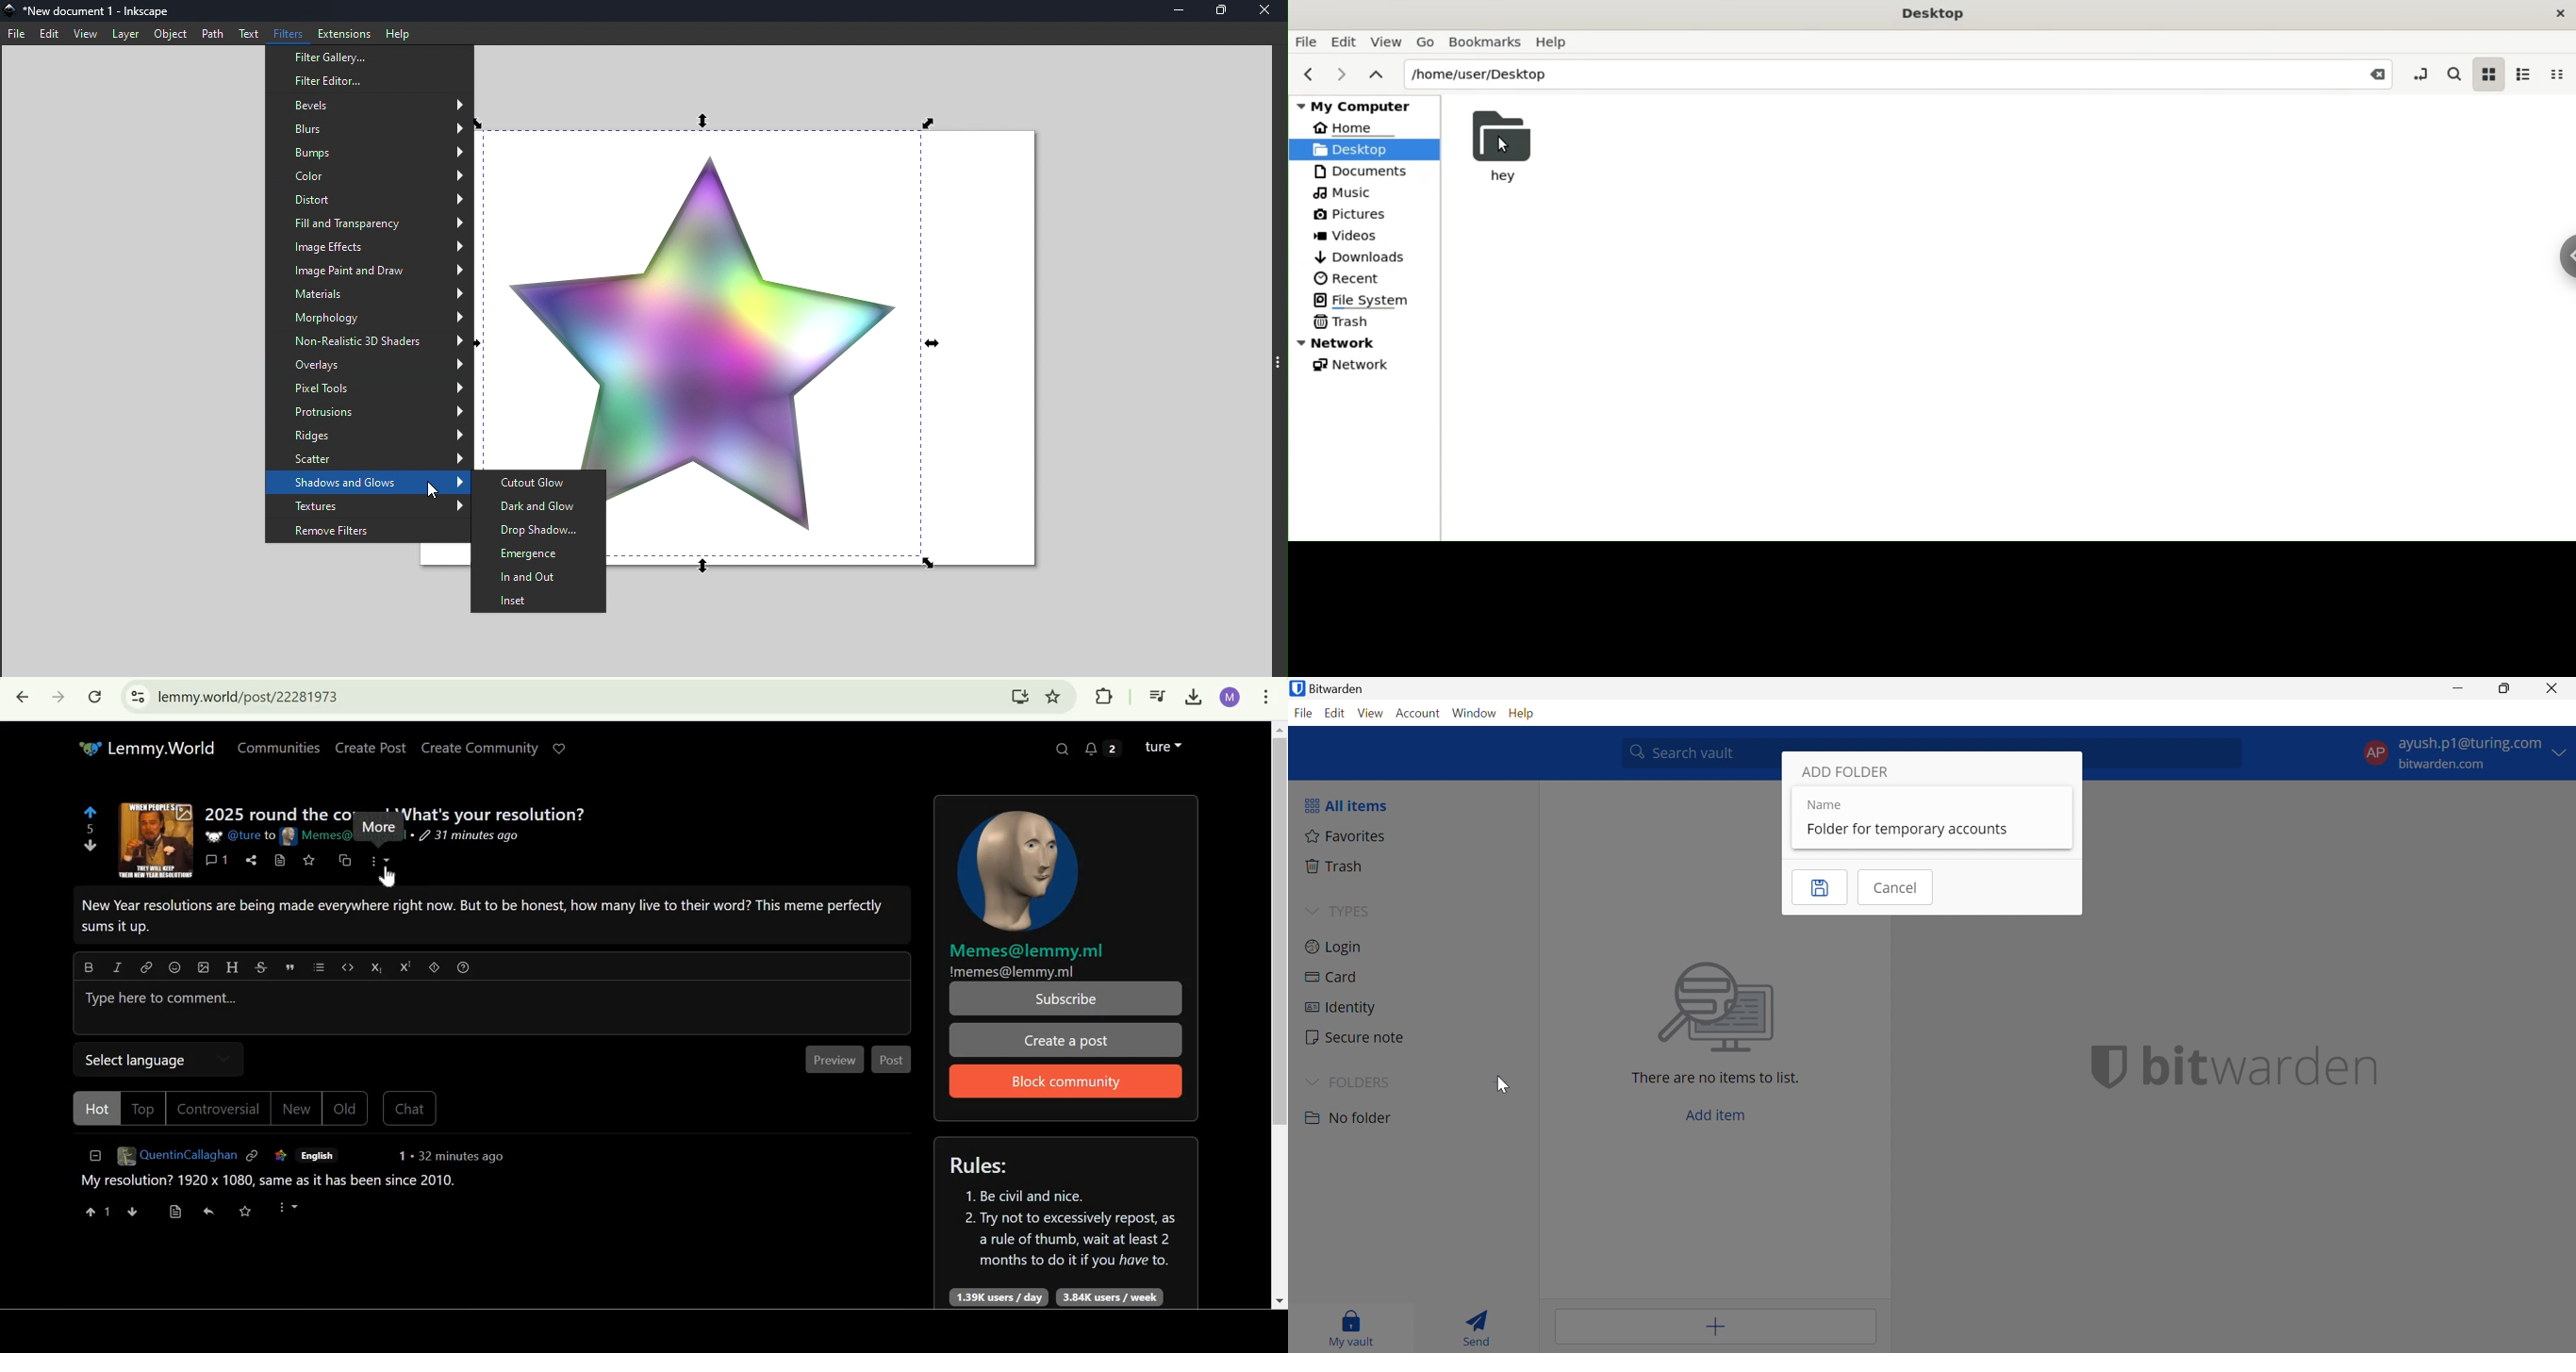 The height and width of the screenshot is (1372, 2576). What do you see at coordinates (399, 32) in the screenshot?
I see `Help` at bounding box center [399, 32].